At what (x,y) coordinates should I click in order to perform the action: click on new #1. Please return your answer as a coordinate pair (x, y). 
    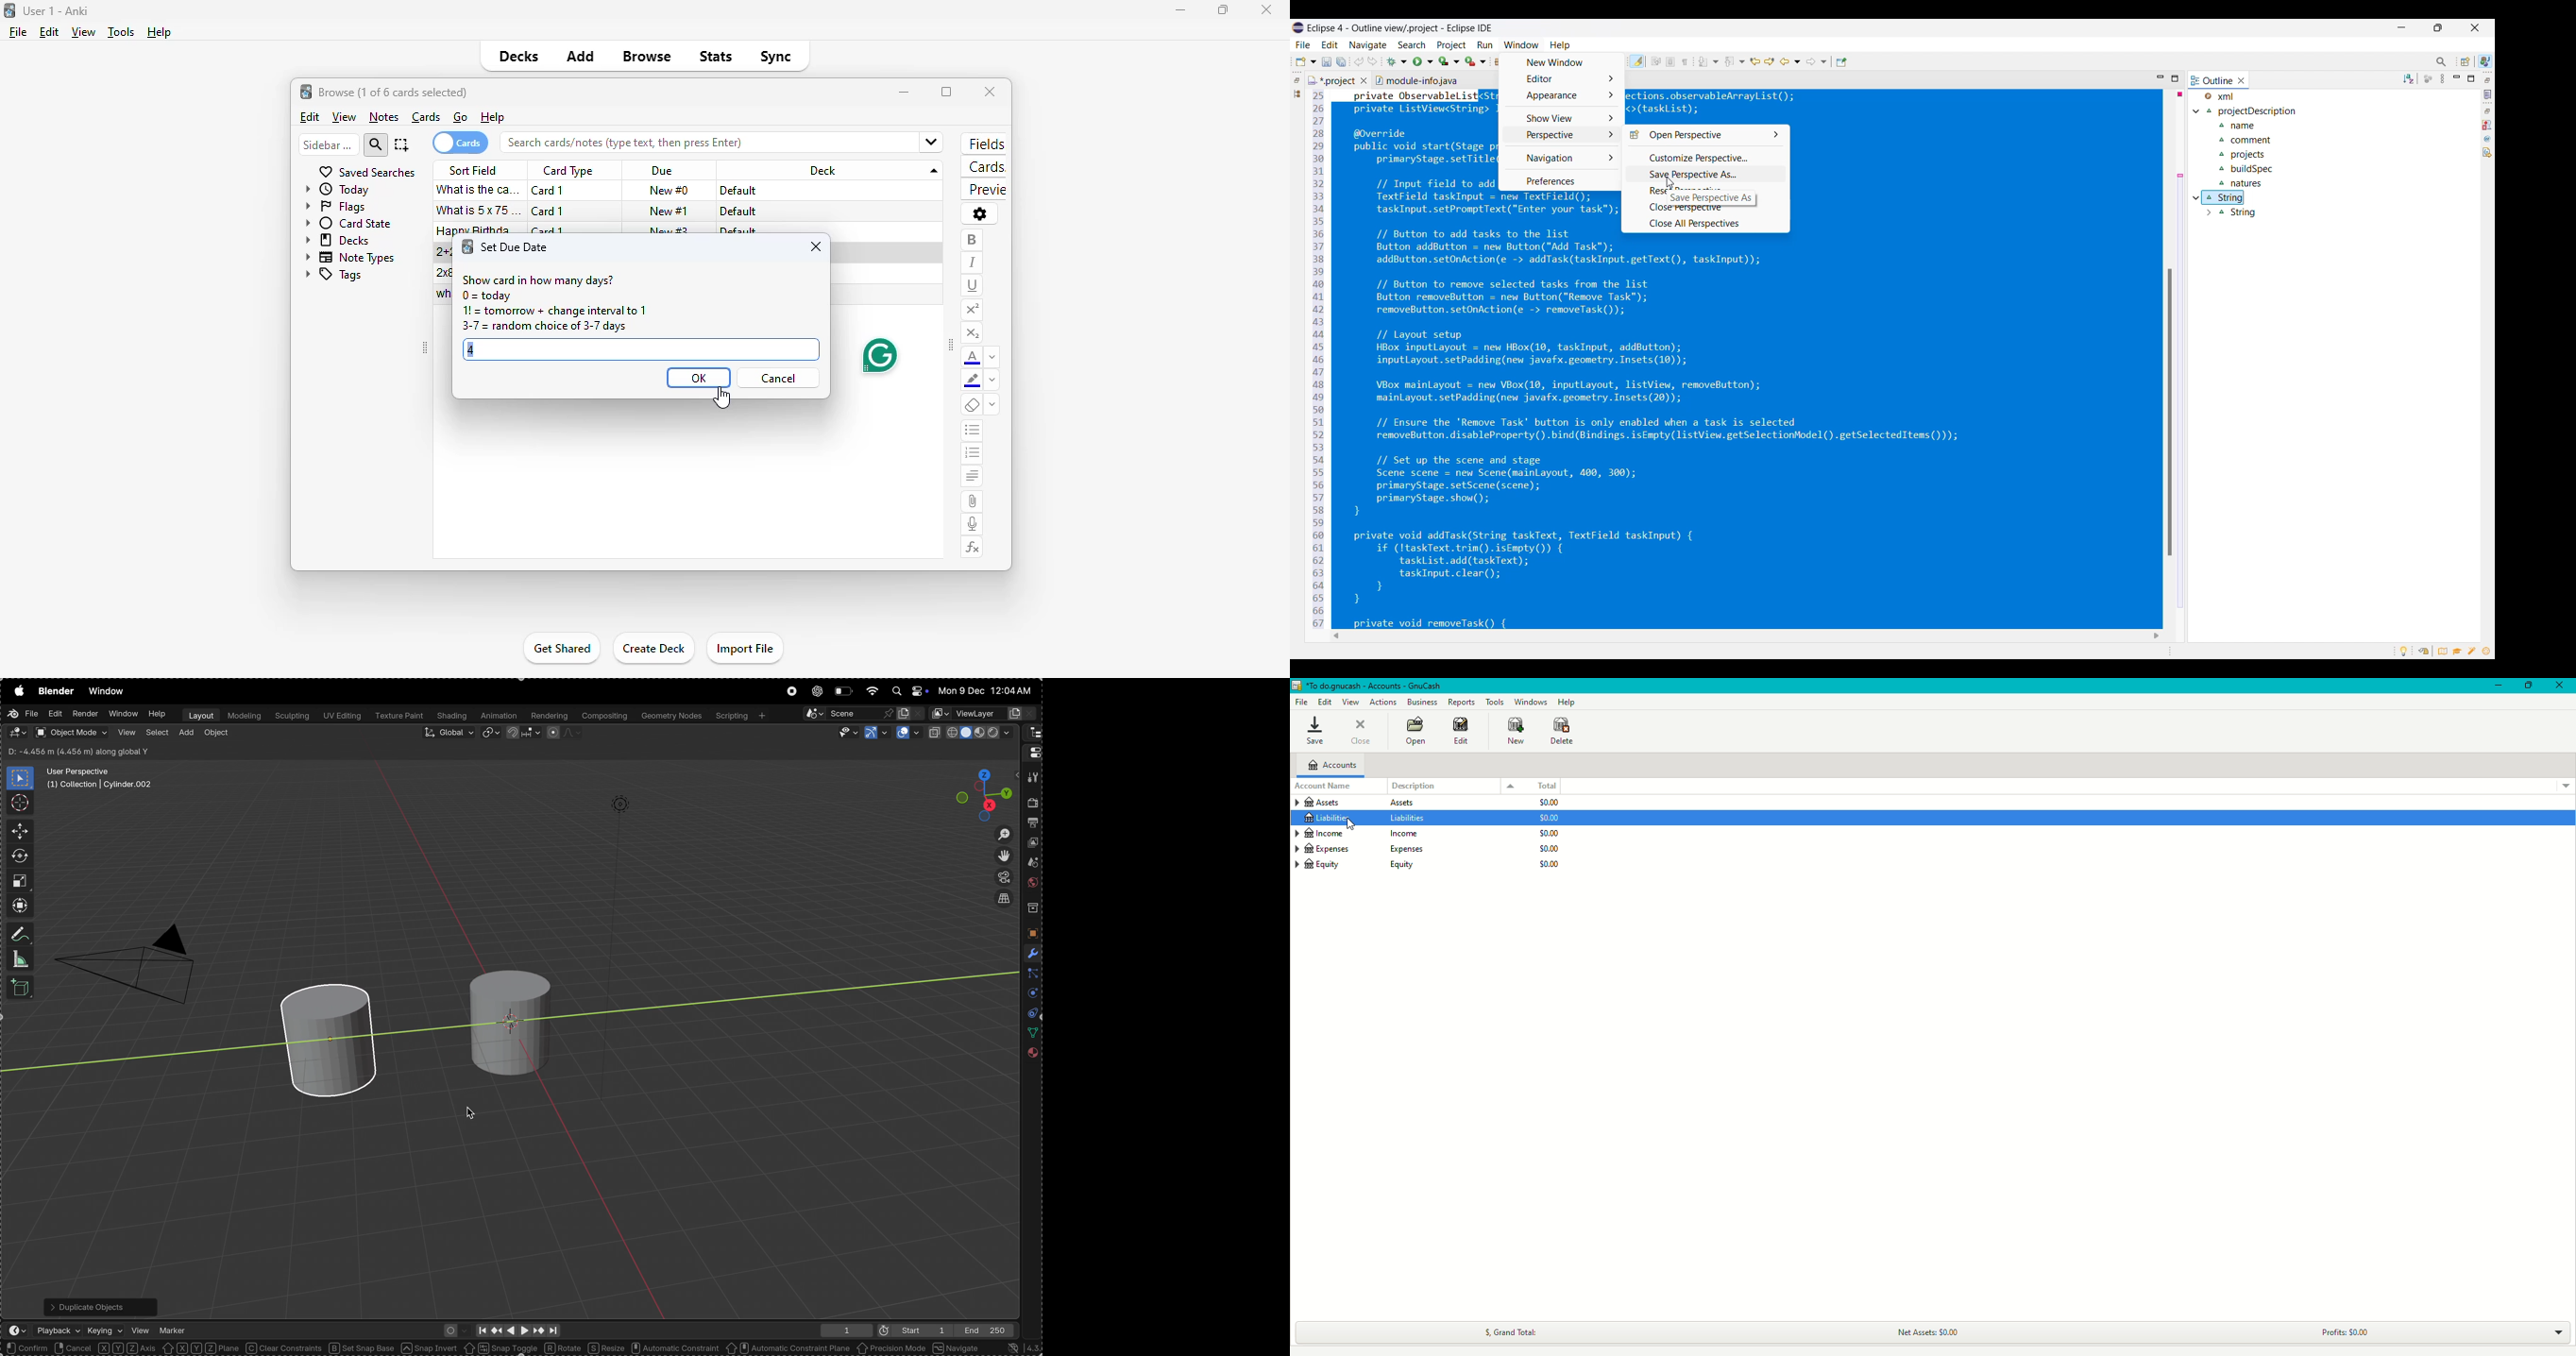
    Looking at the image, I should click on (669, 211).